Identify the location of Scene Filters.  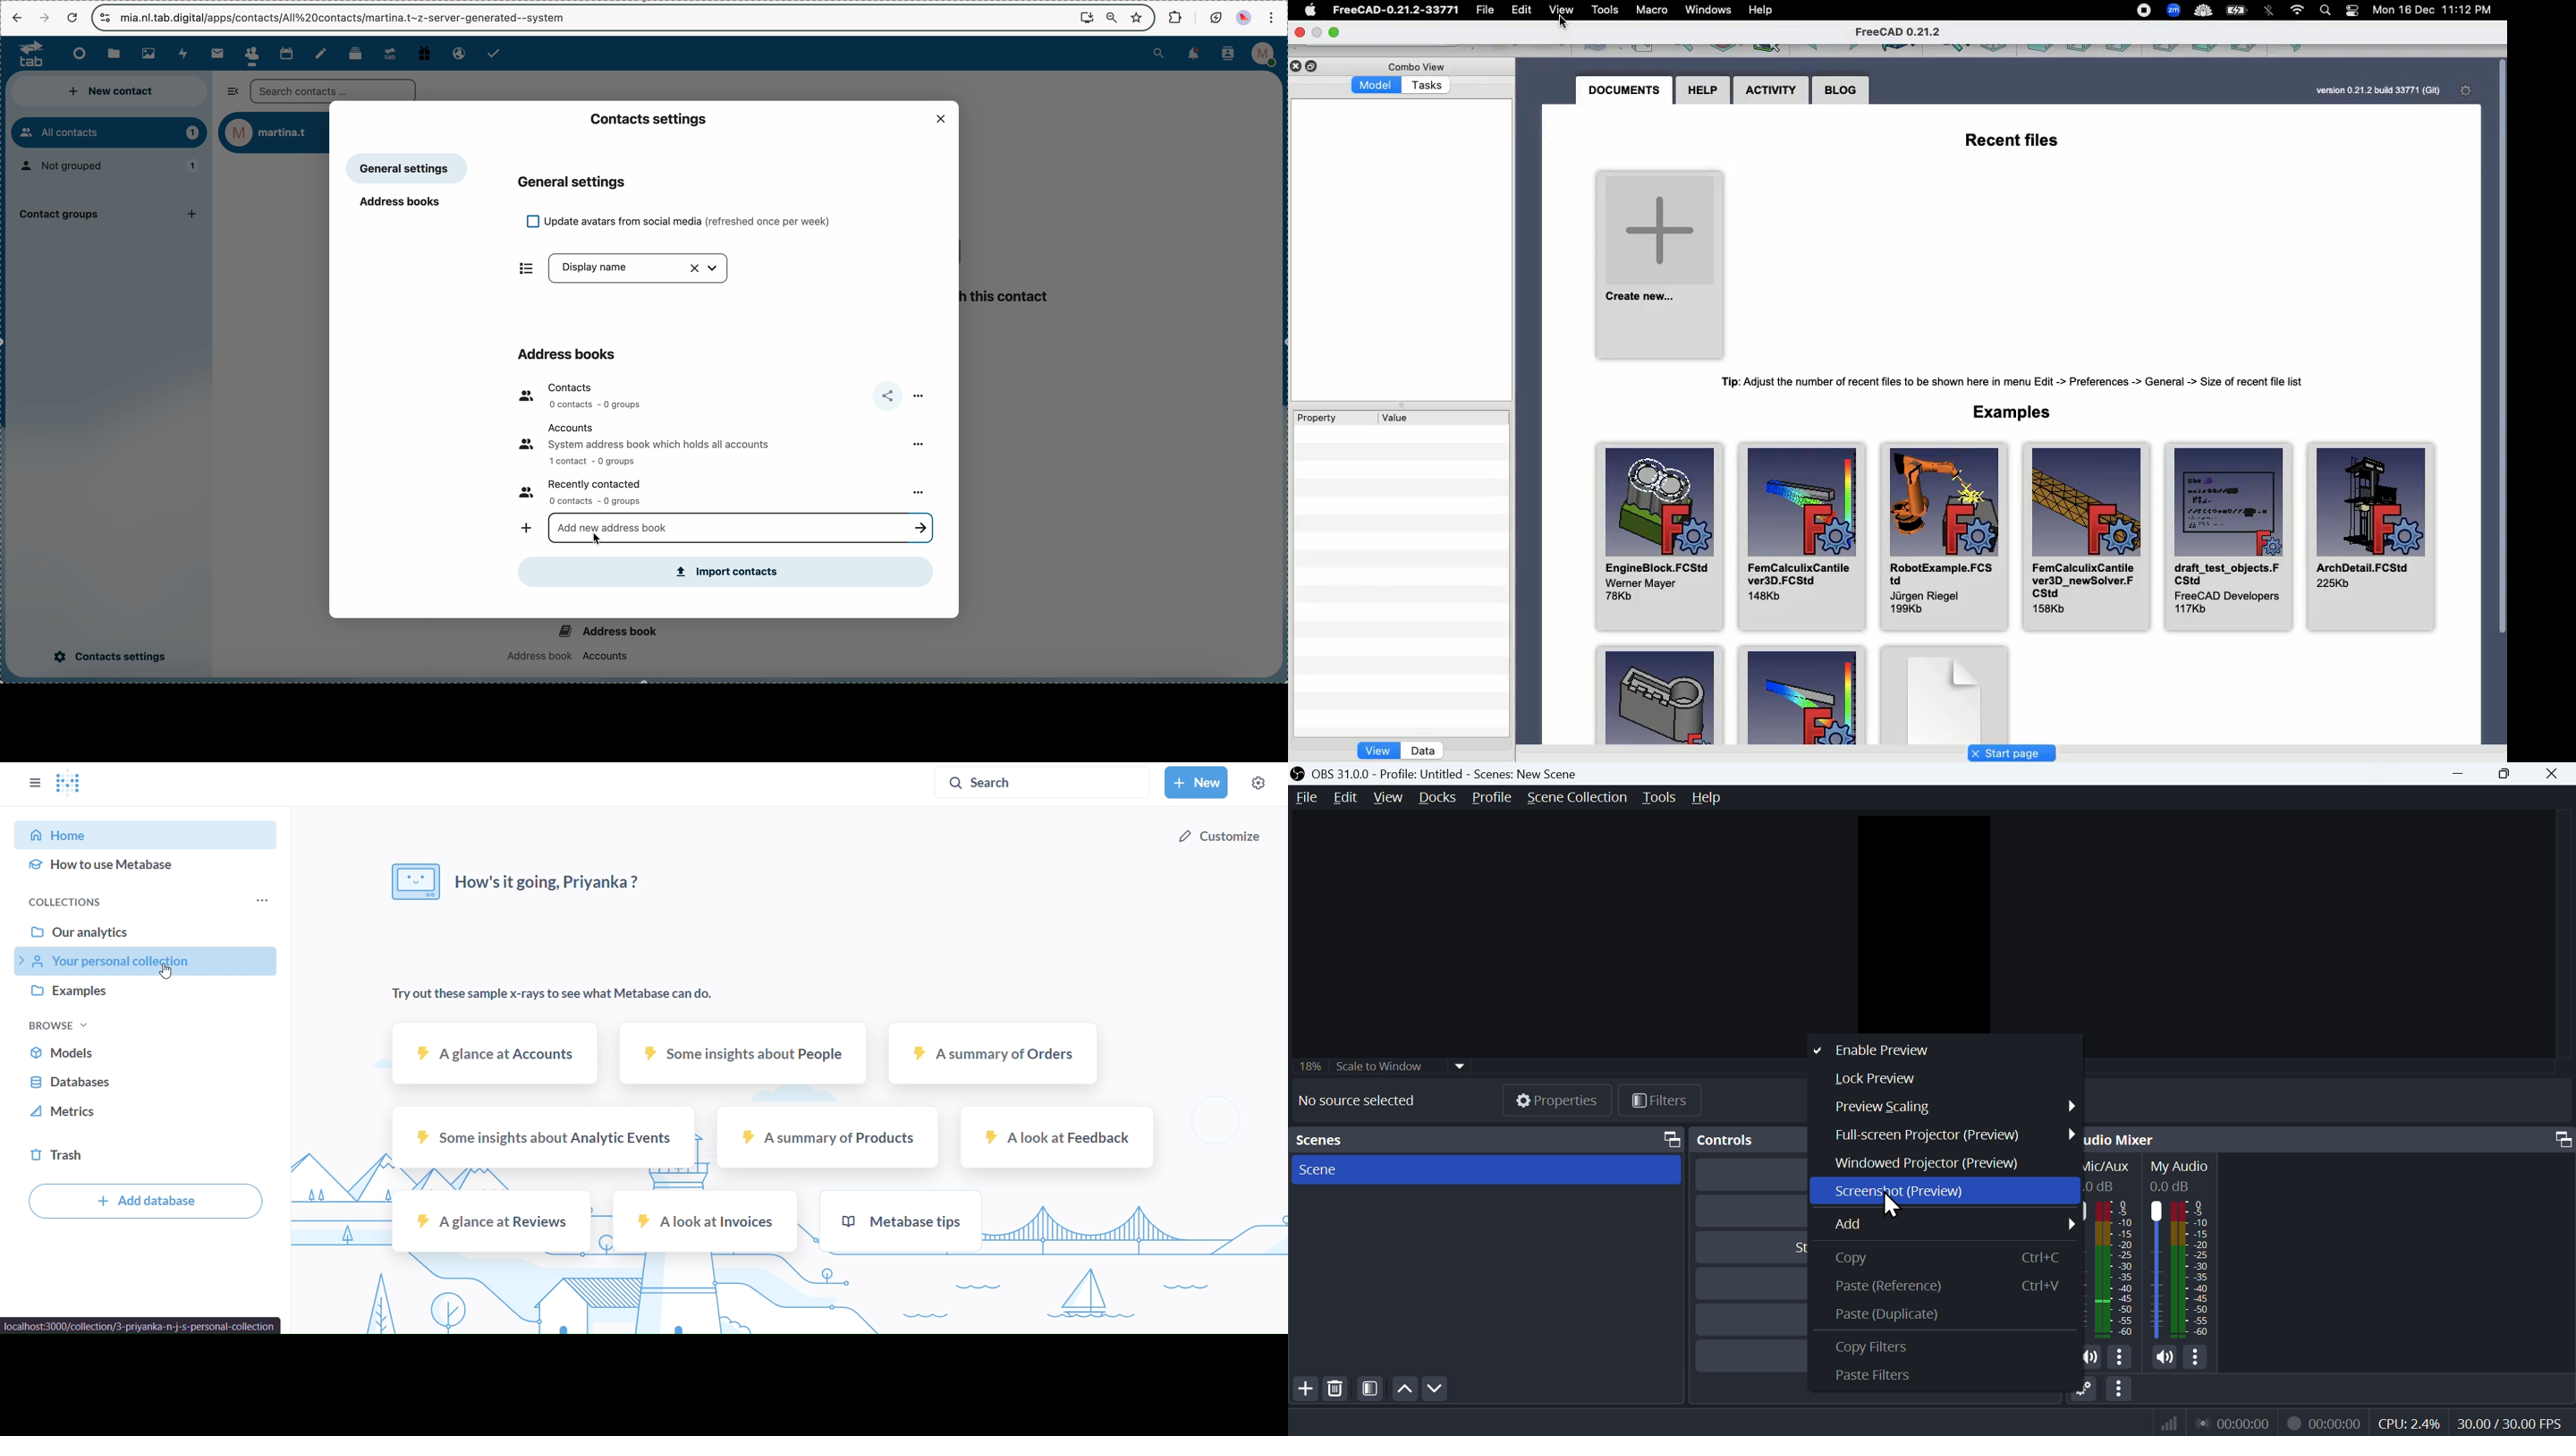
(1367, 1387).